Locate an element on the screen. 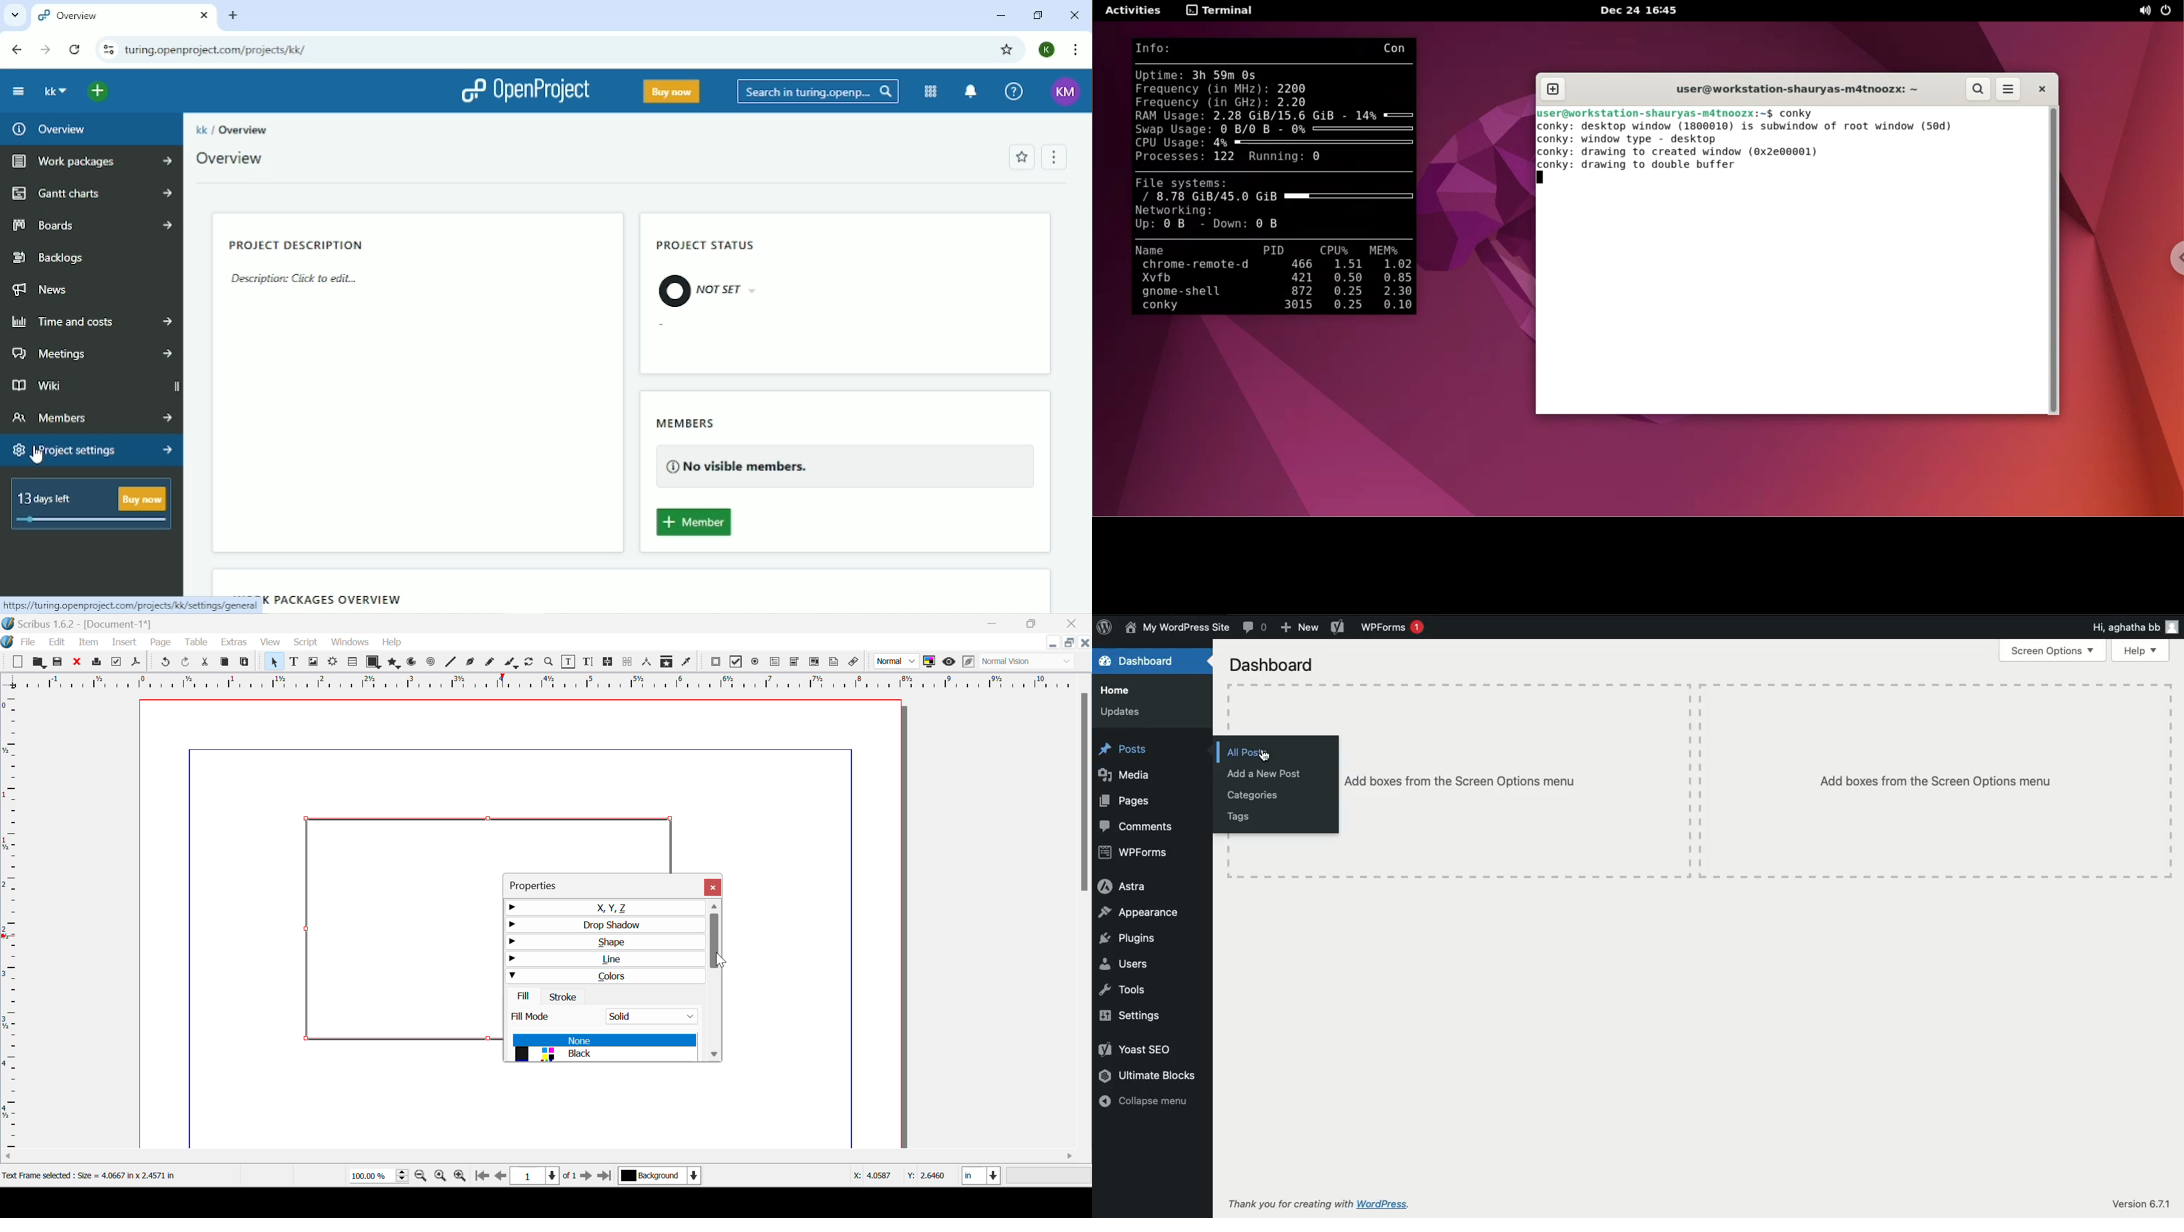 Image resolution: width=2184 pixels, height=1232 pixels. Minimize is located at coordinates (1069, 642).